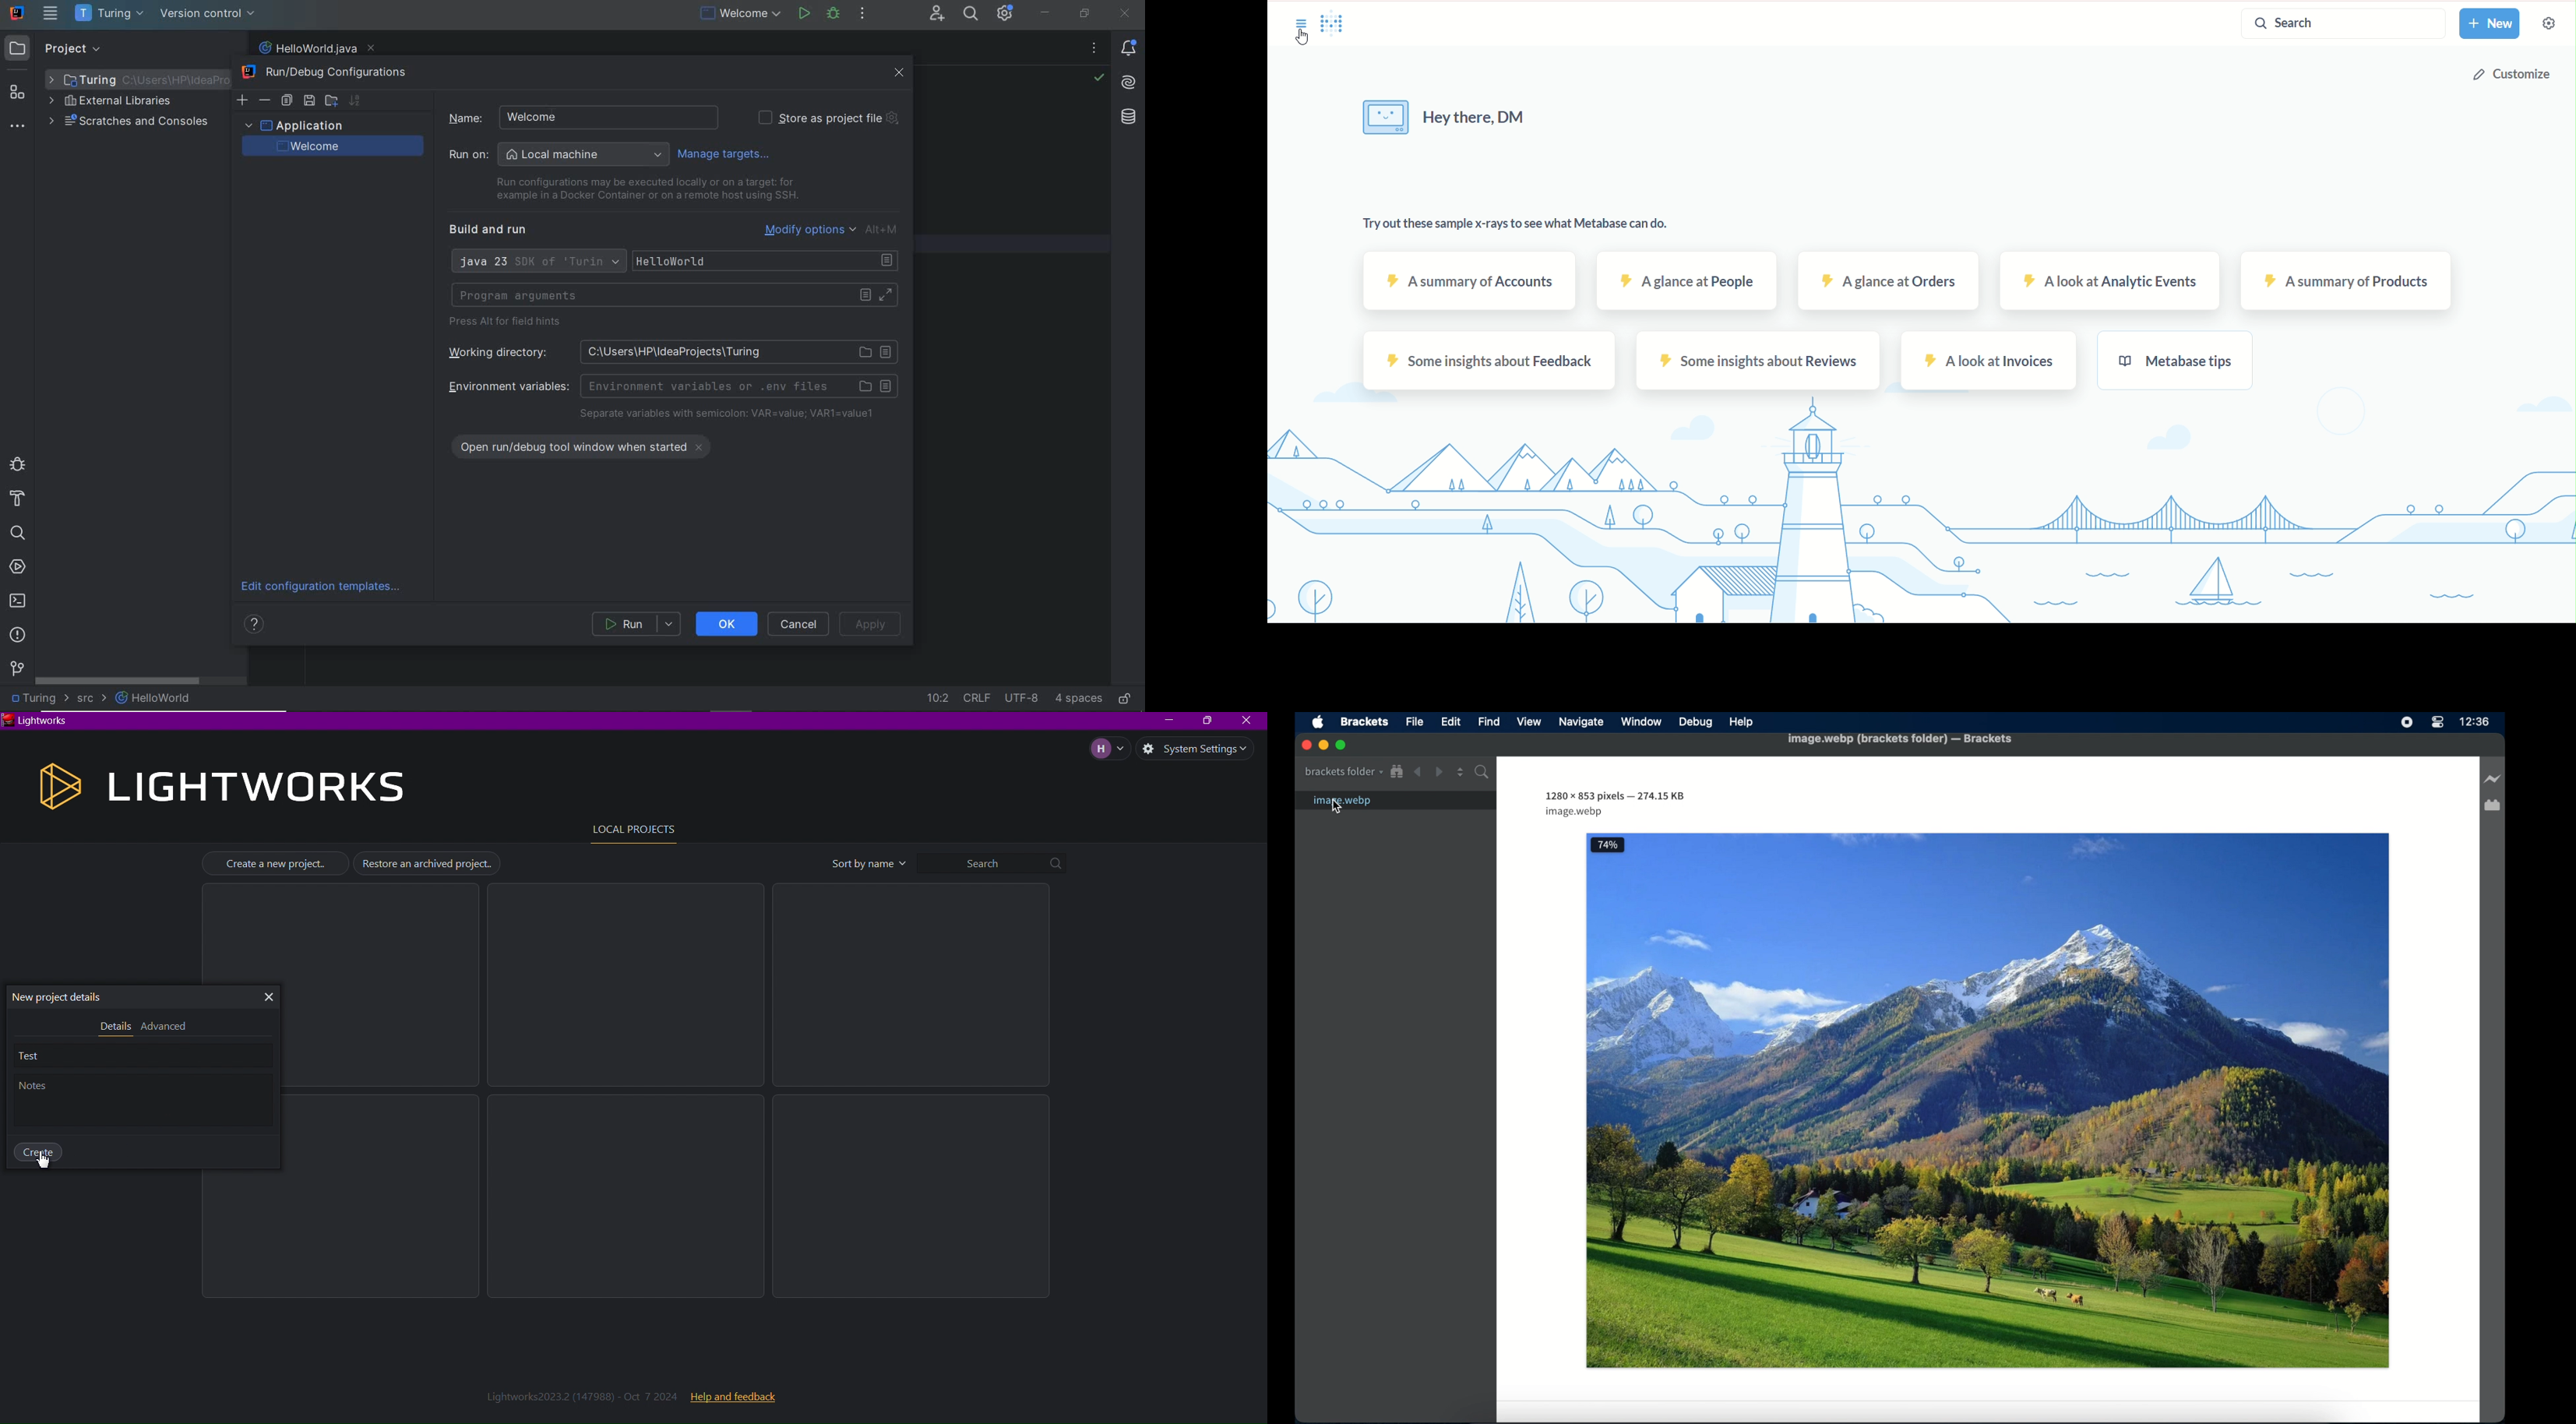 Image resolution: width=2576 pixels, height=1428 pixels. What do you see at coordinates (631, 830) in the screenshot?
I see `Local Projects` at bounding box center [631, 830].